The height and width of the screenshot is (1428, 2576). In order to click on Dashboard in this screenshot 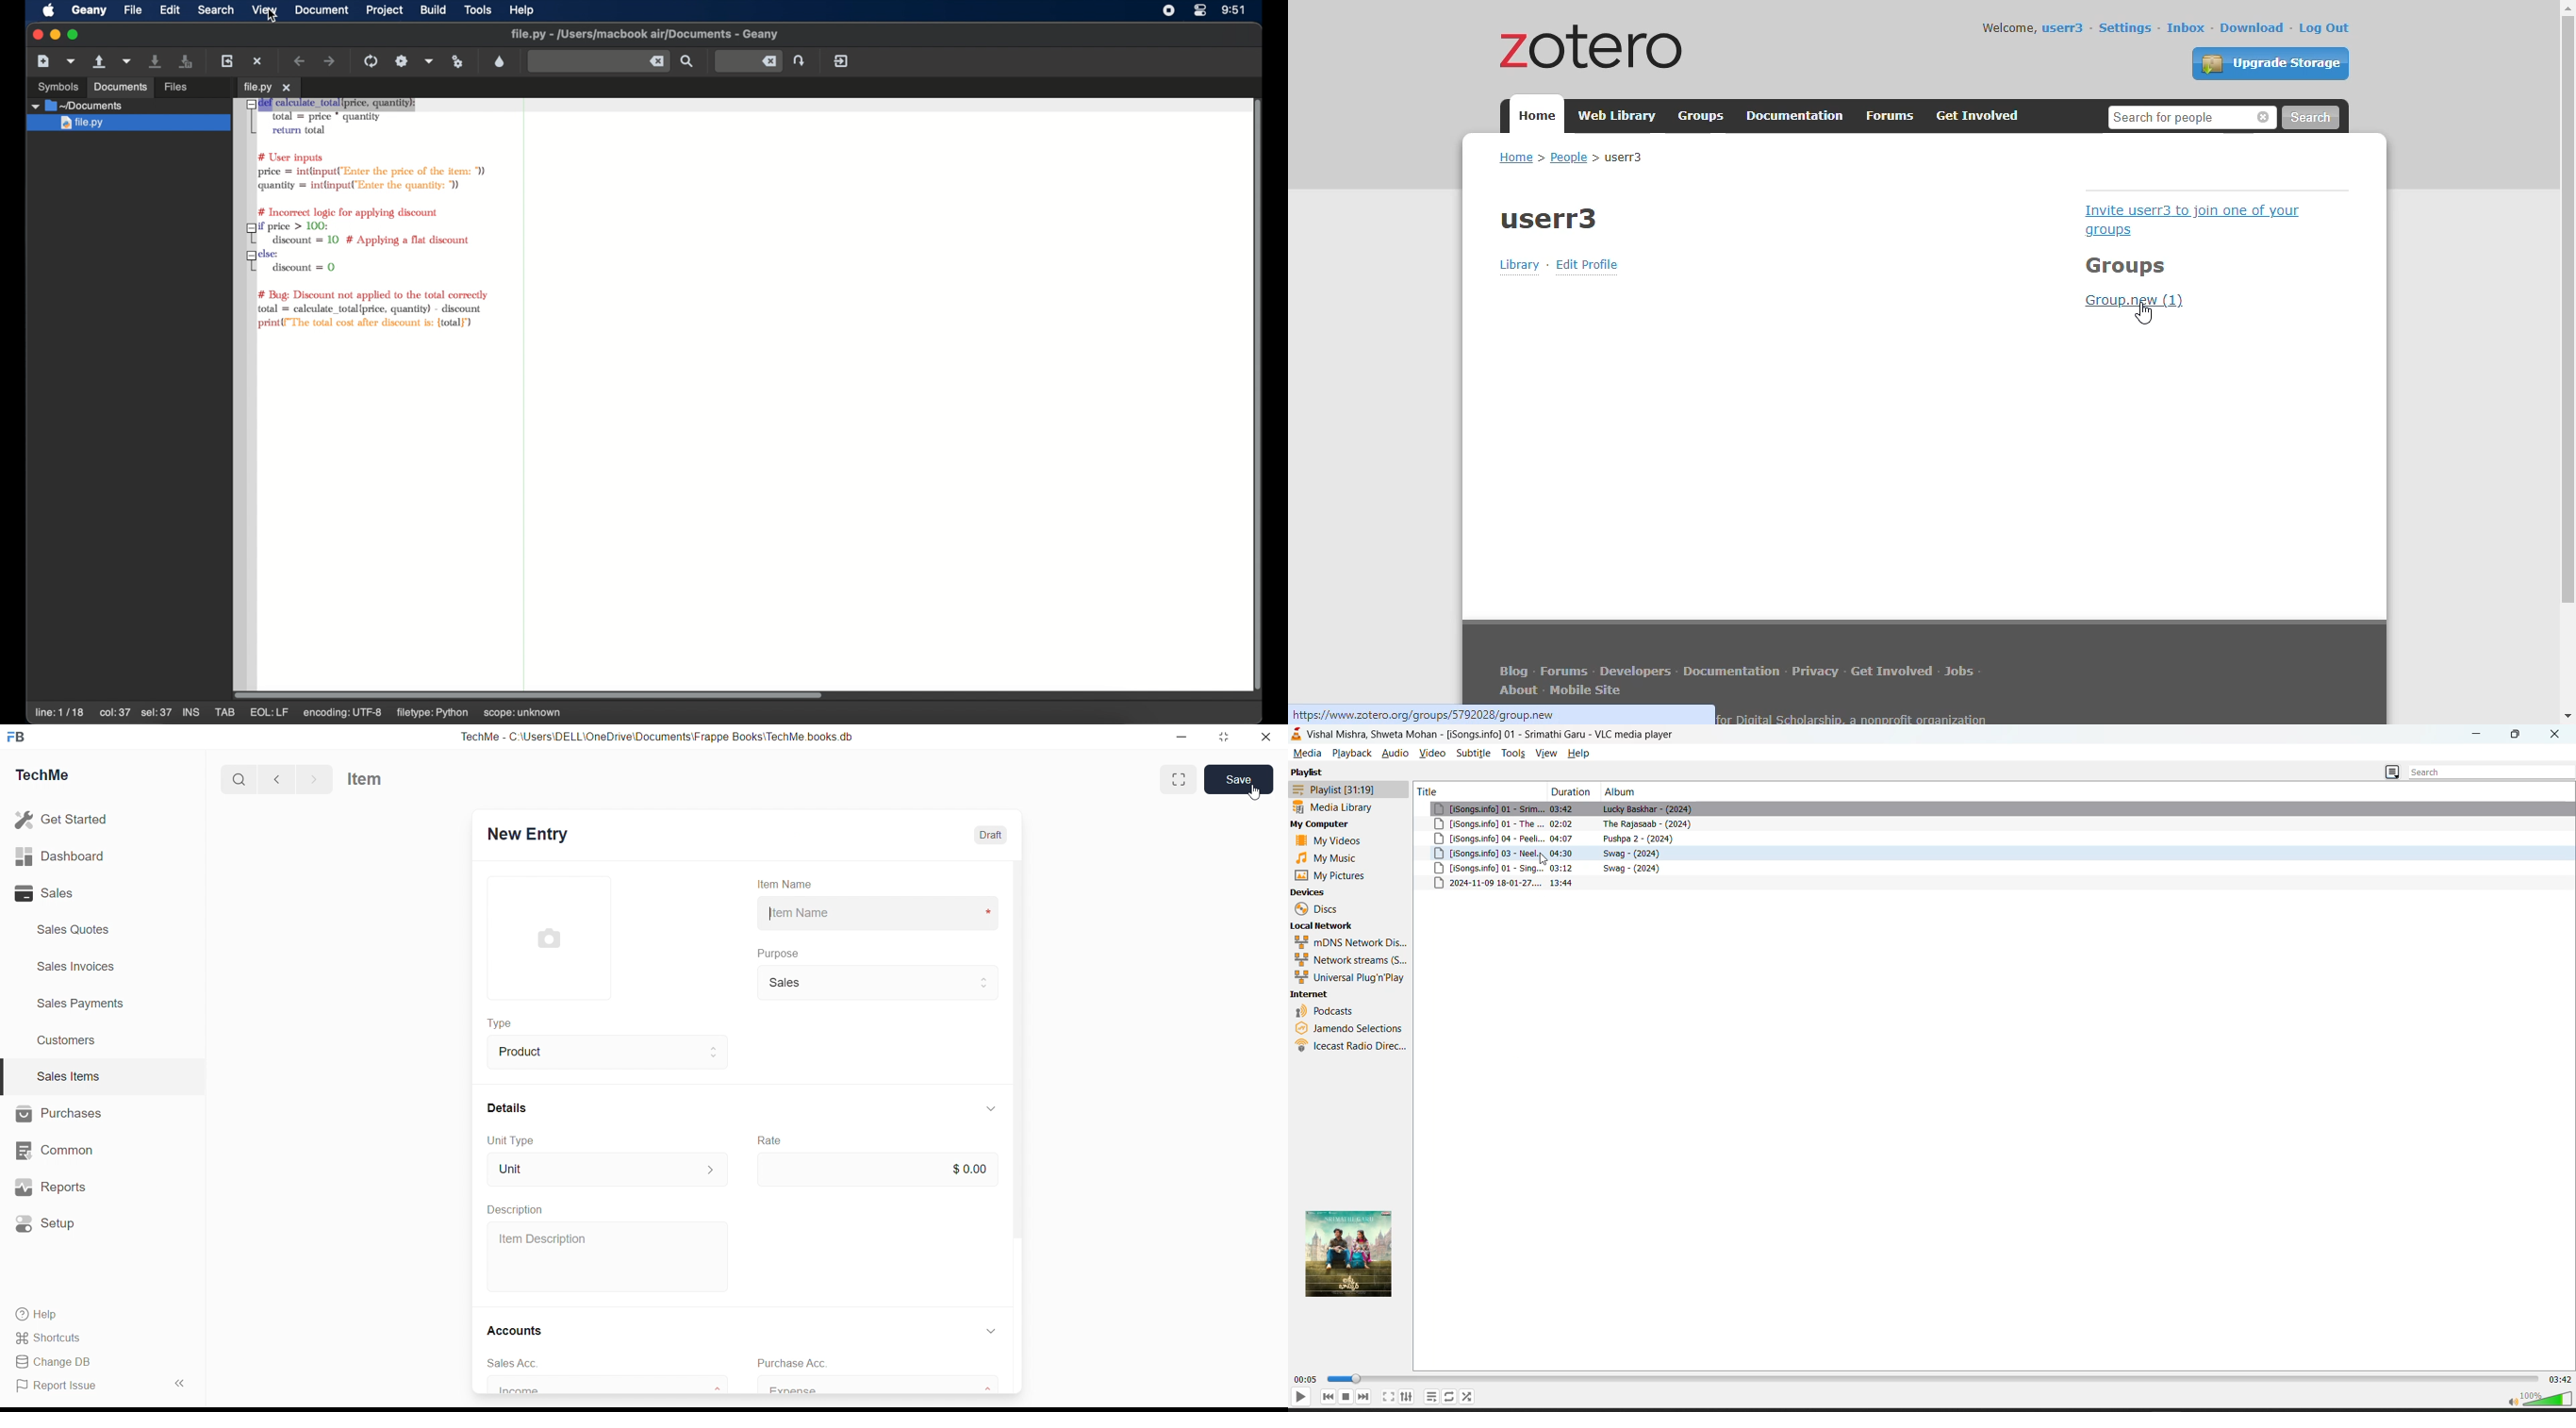, I will do `click(60, 855)`.